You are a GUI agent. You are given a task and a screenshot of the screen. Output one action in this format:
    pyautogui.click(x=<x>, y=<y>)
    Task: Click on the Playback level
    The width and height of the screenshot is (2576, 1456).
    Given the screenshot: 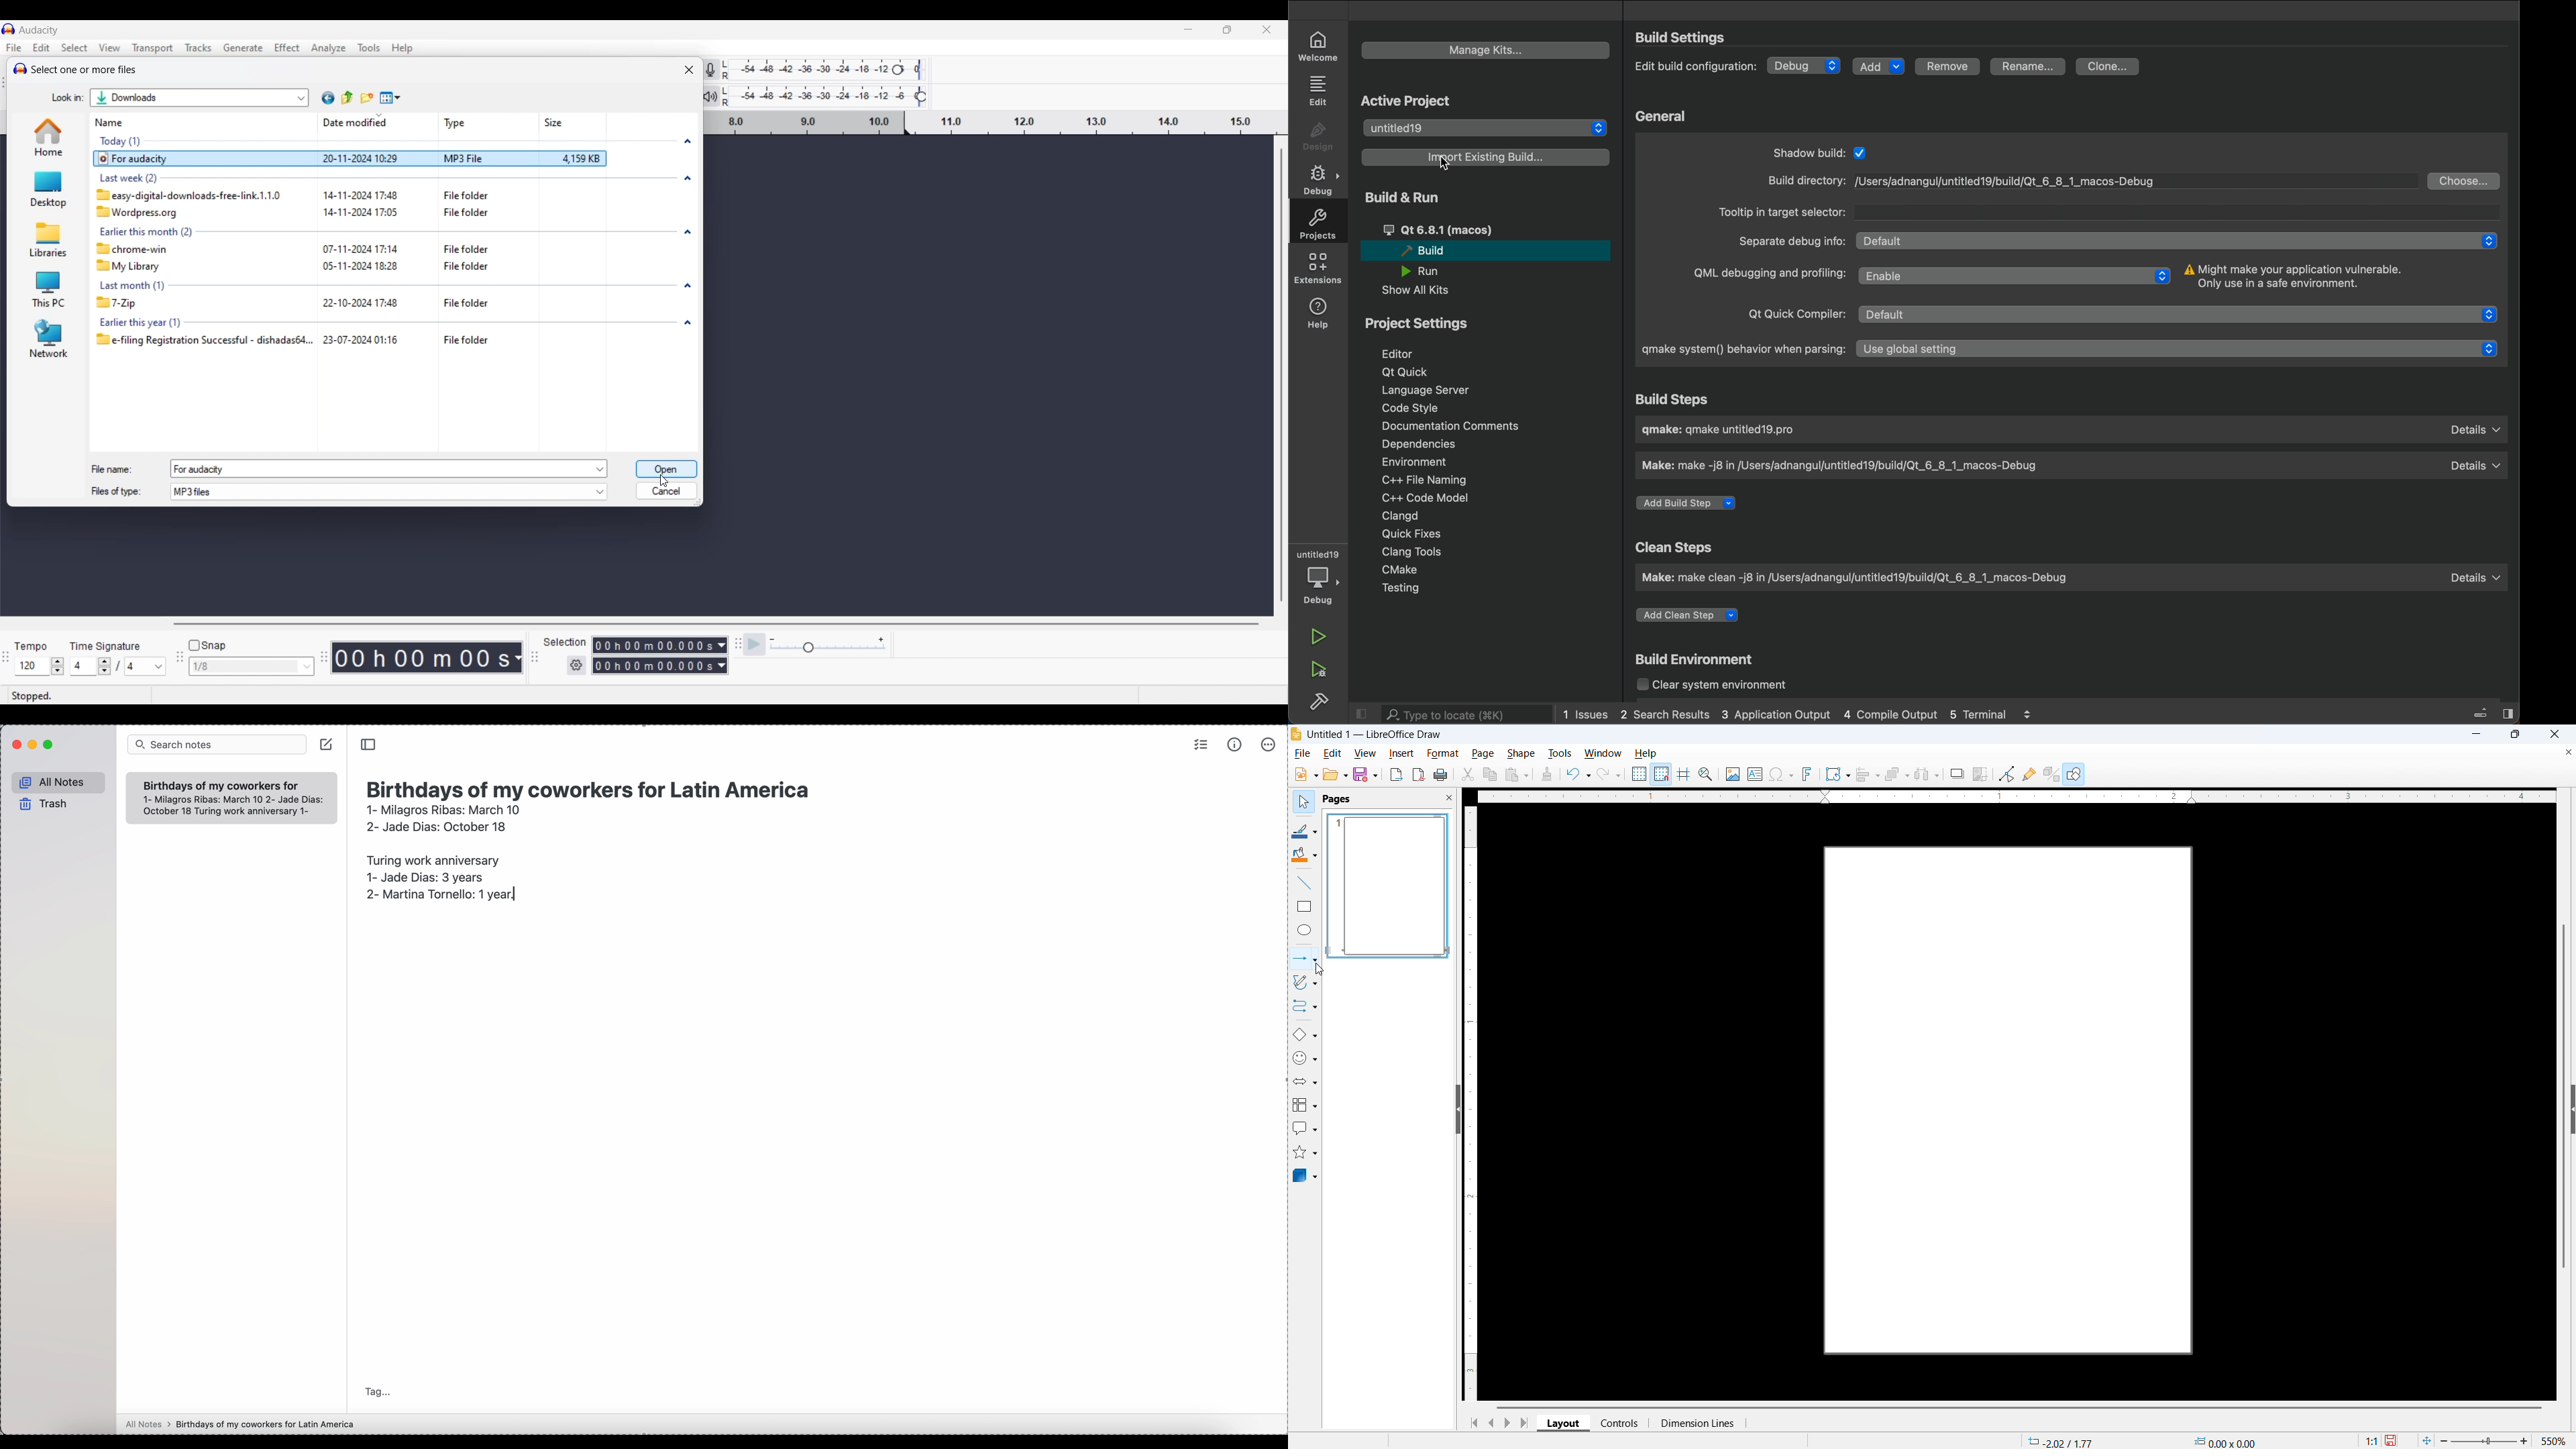 What is the action you would take?
    pyautogui.click(x=833, y=97)
    